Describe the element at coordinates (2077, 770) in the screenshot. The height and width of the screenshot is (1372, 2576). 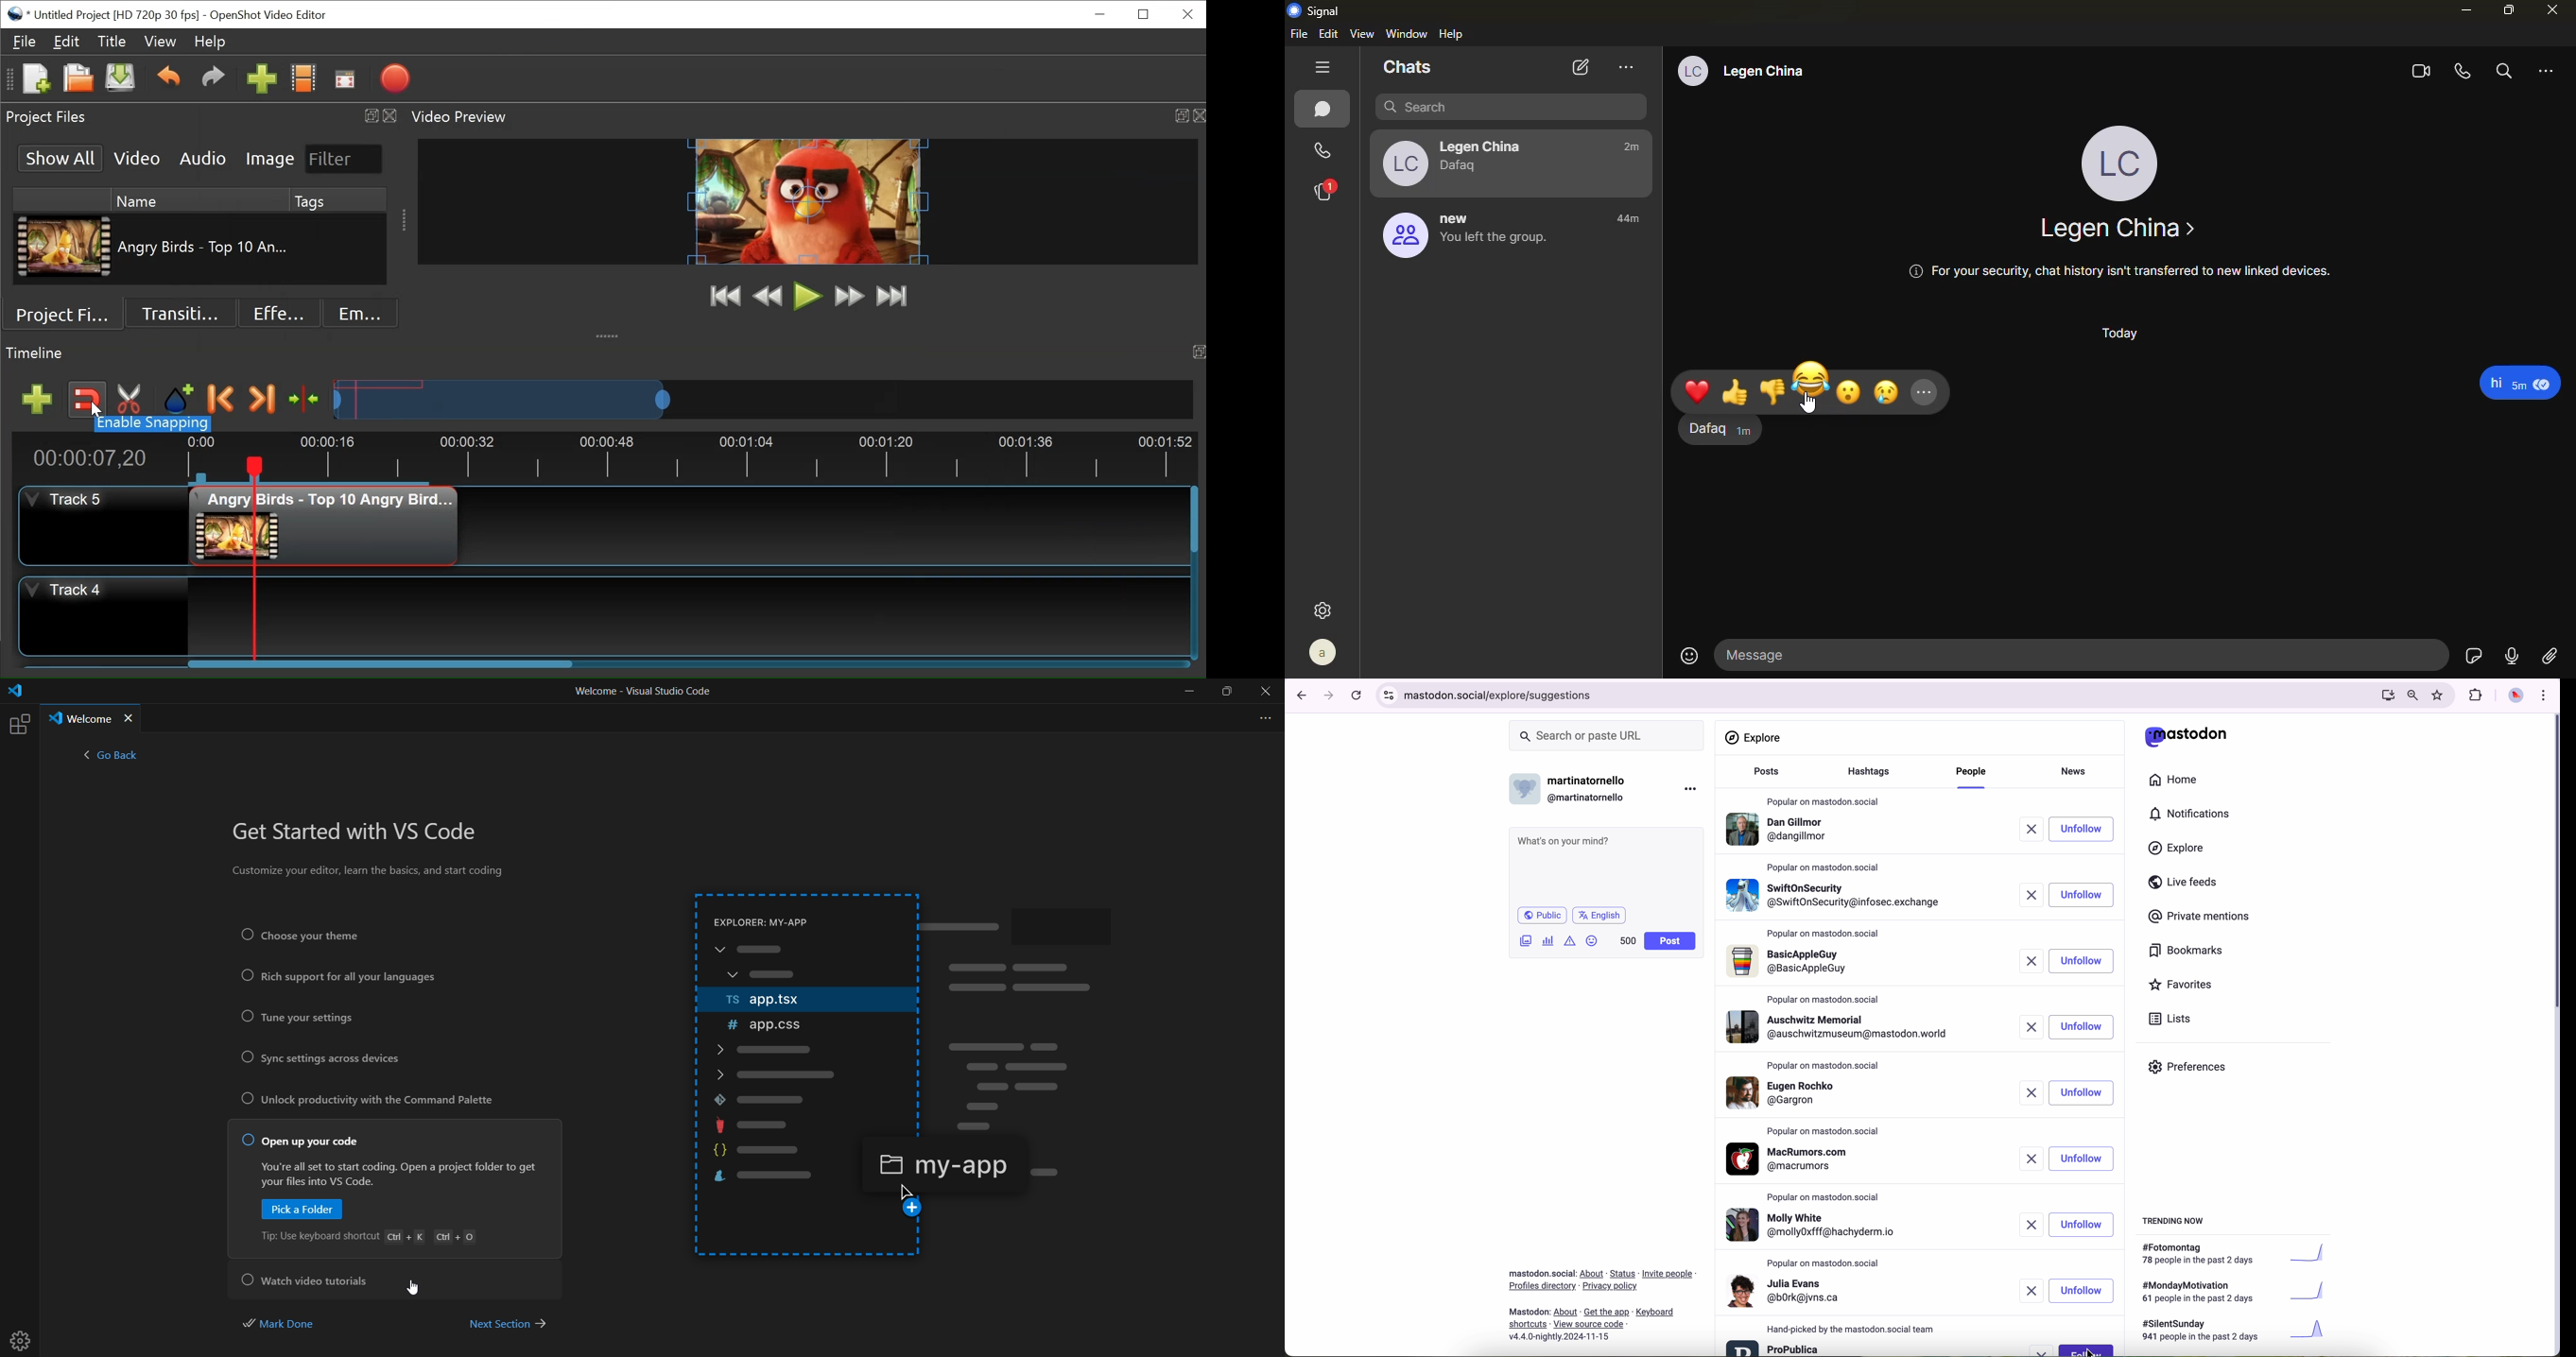
I see `news` at that location.